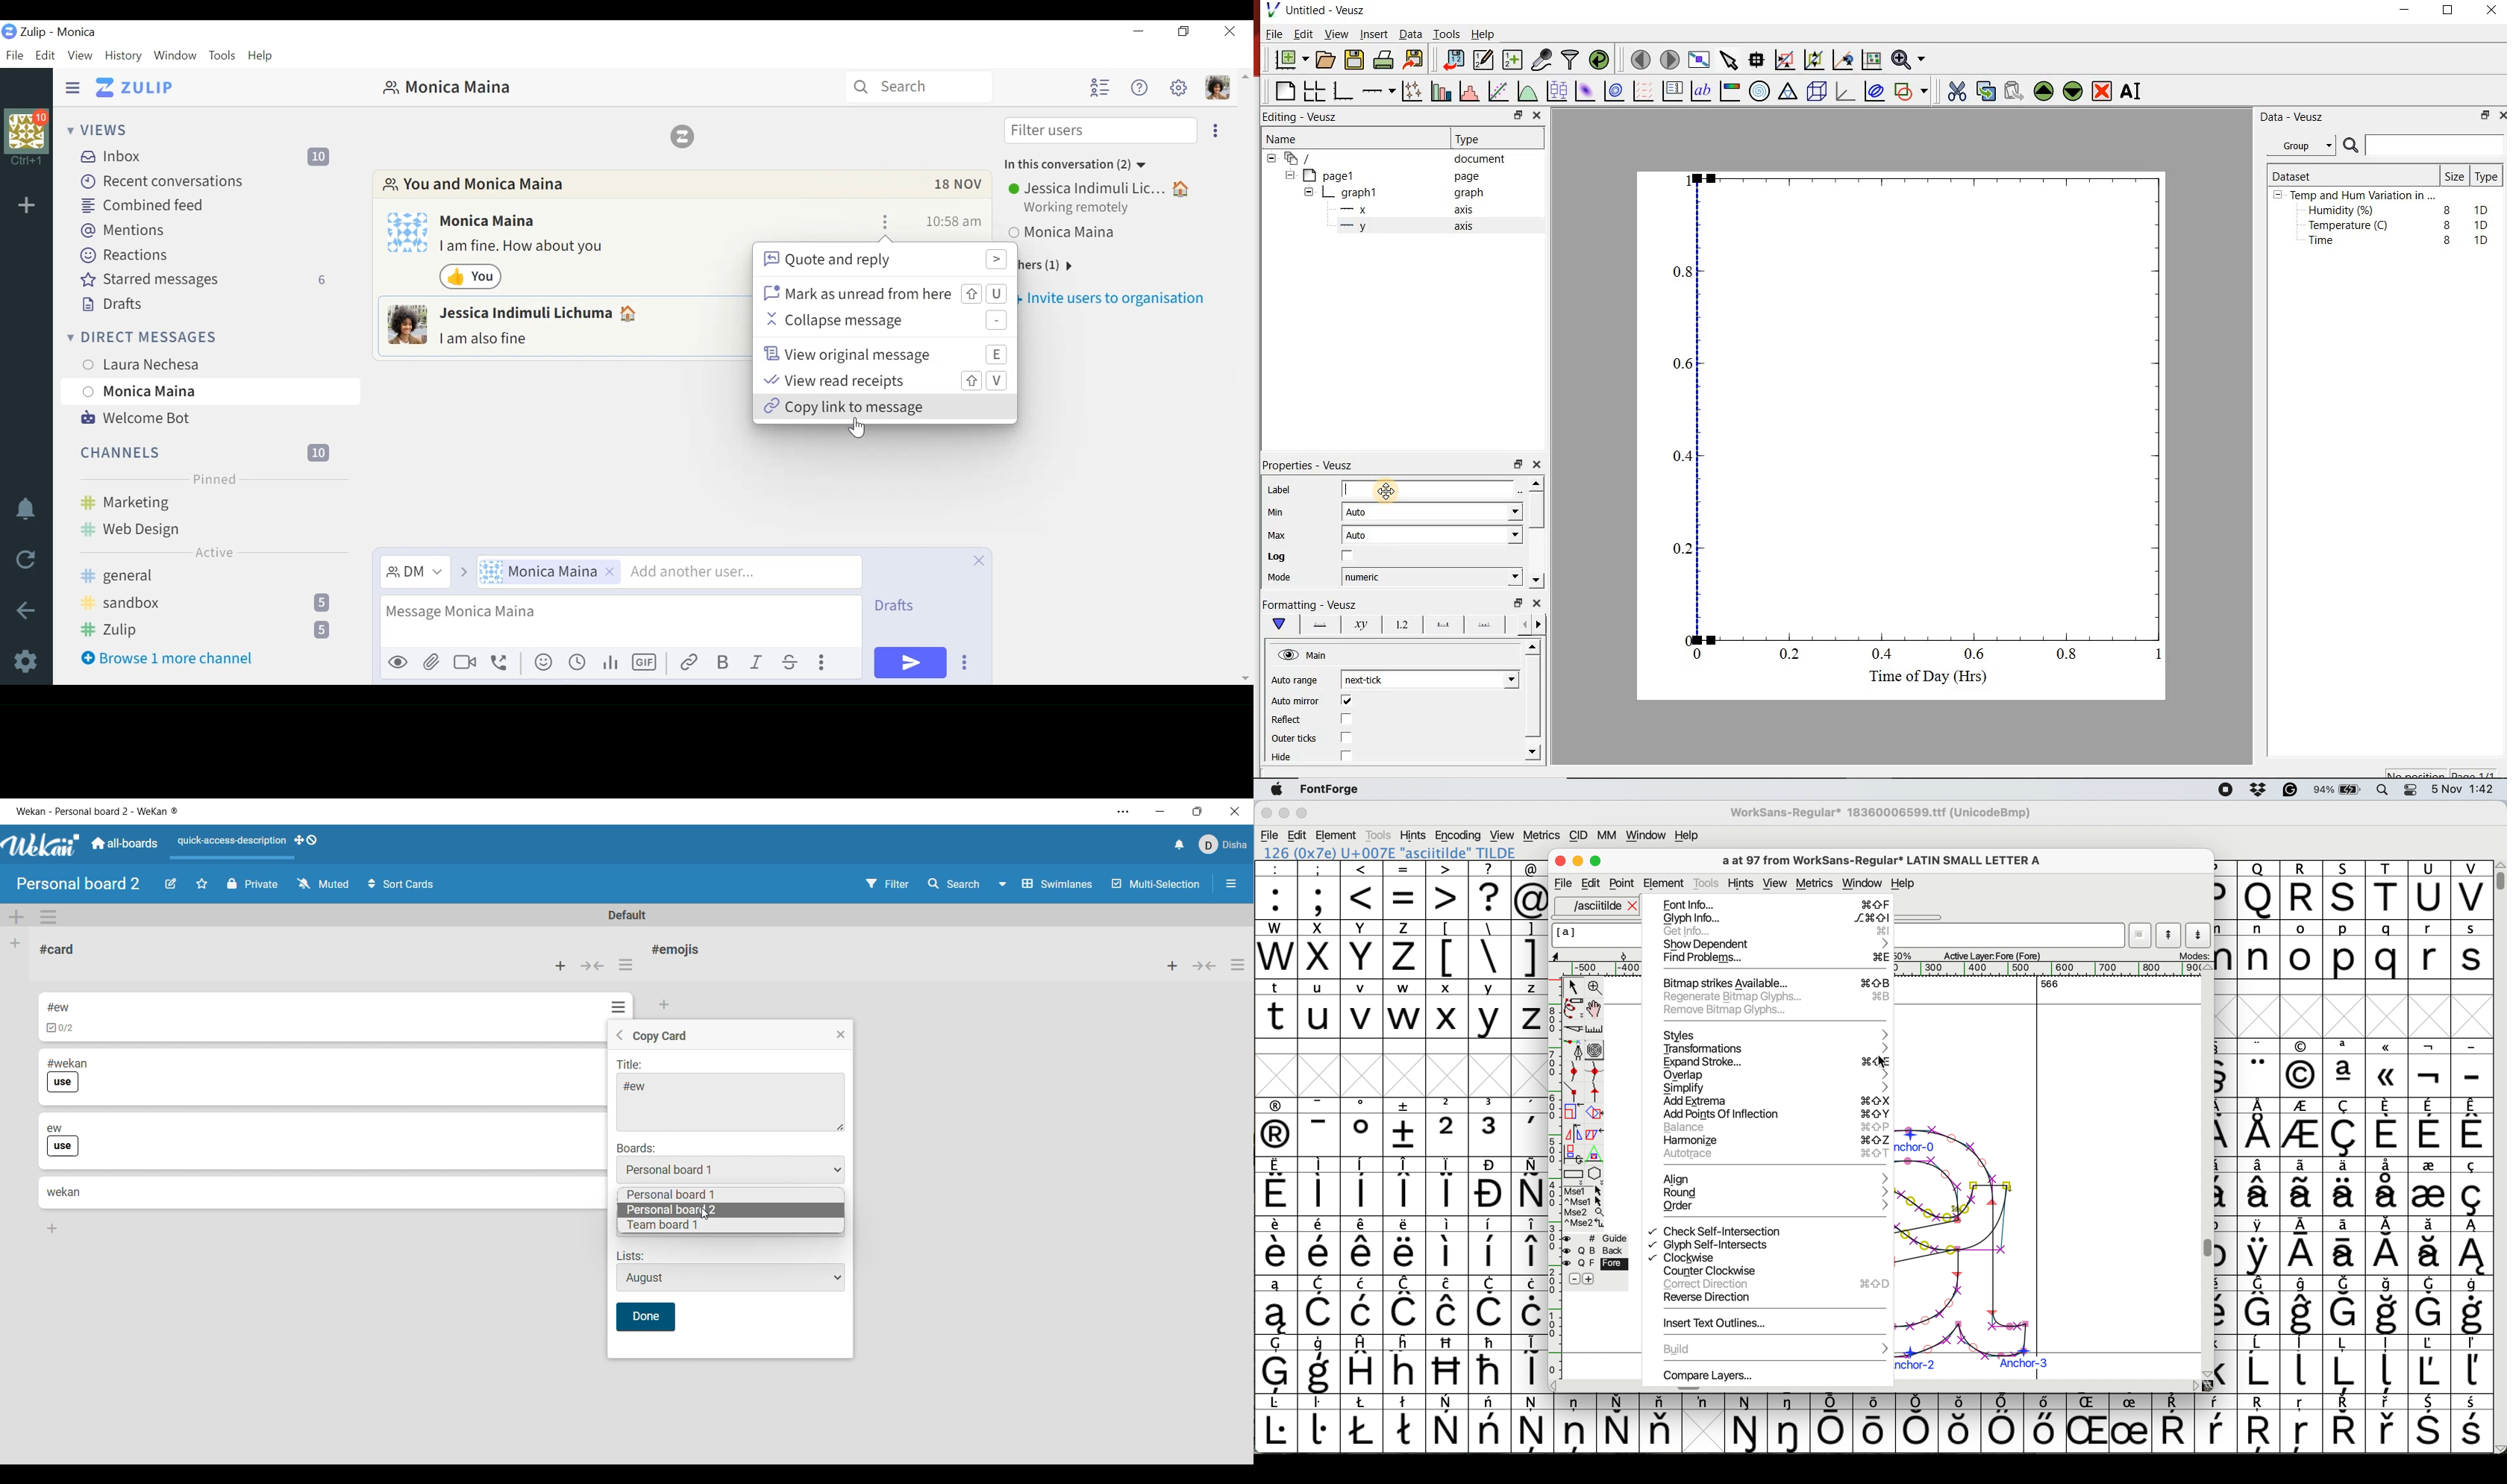  Describe the element at coordinates (1321, 625) in the screenshot. I see `axis line` at that location.